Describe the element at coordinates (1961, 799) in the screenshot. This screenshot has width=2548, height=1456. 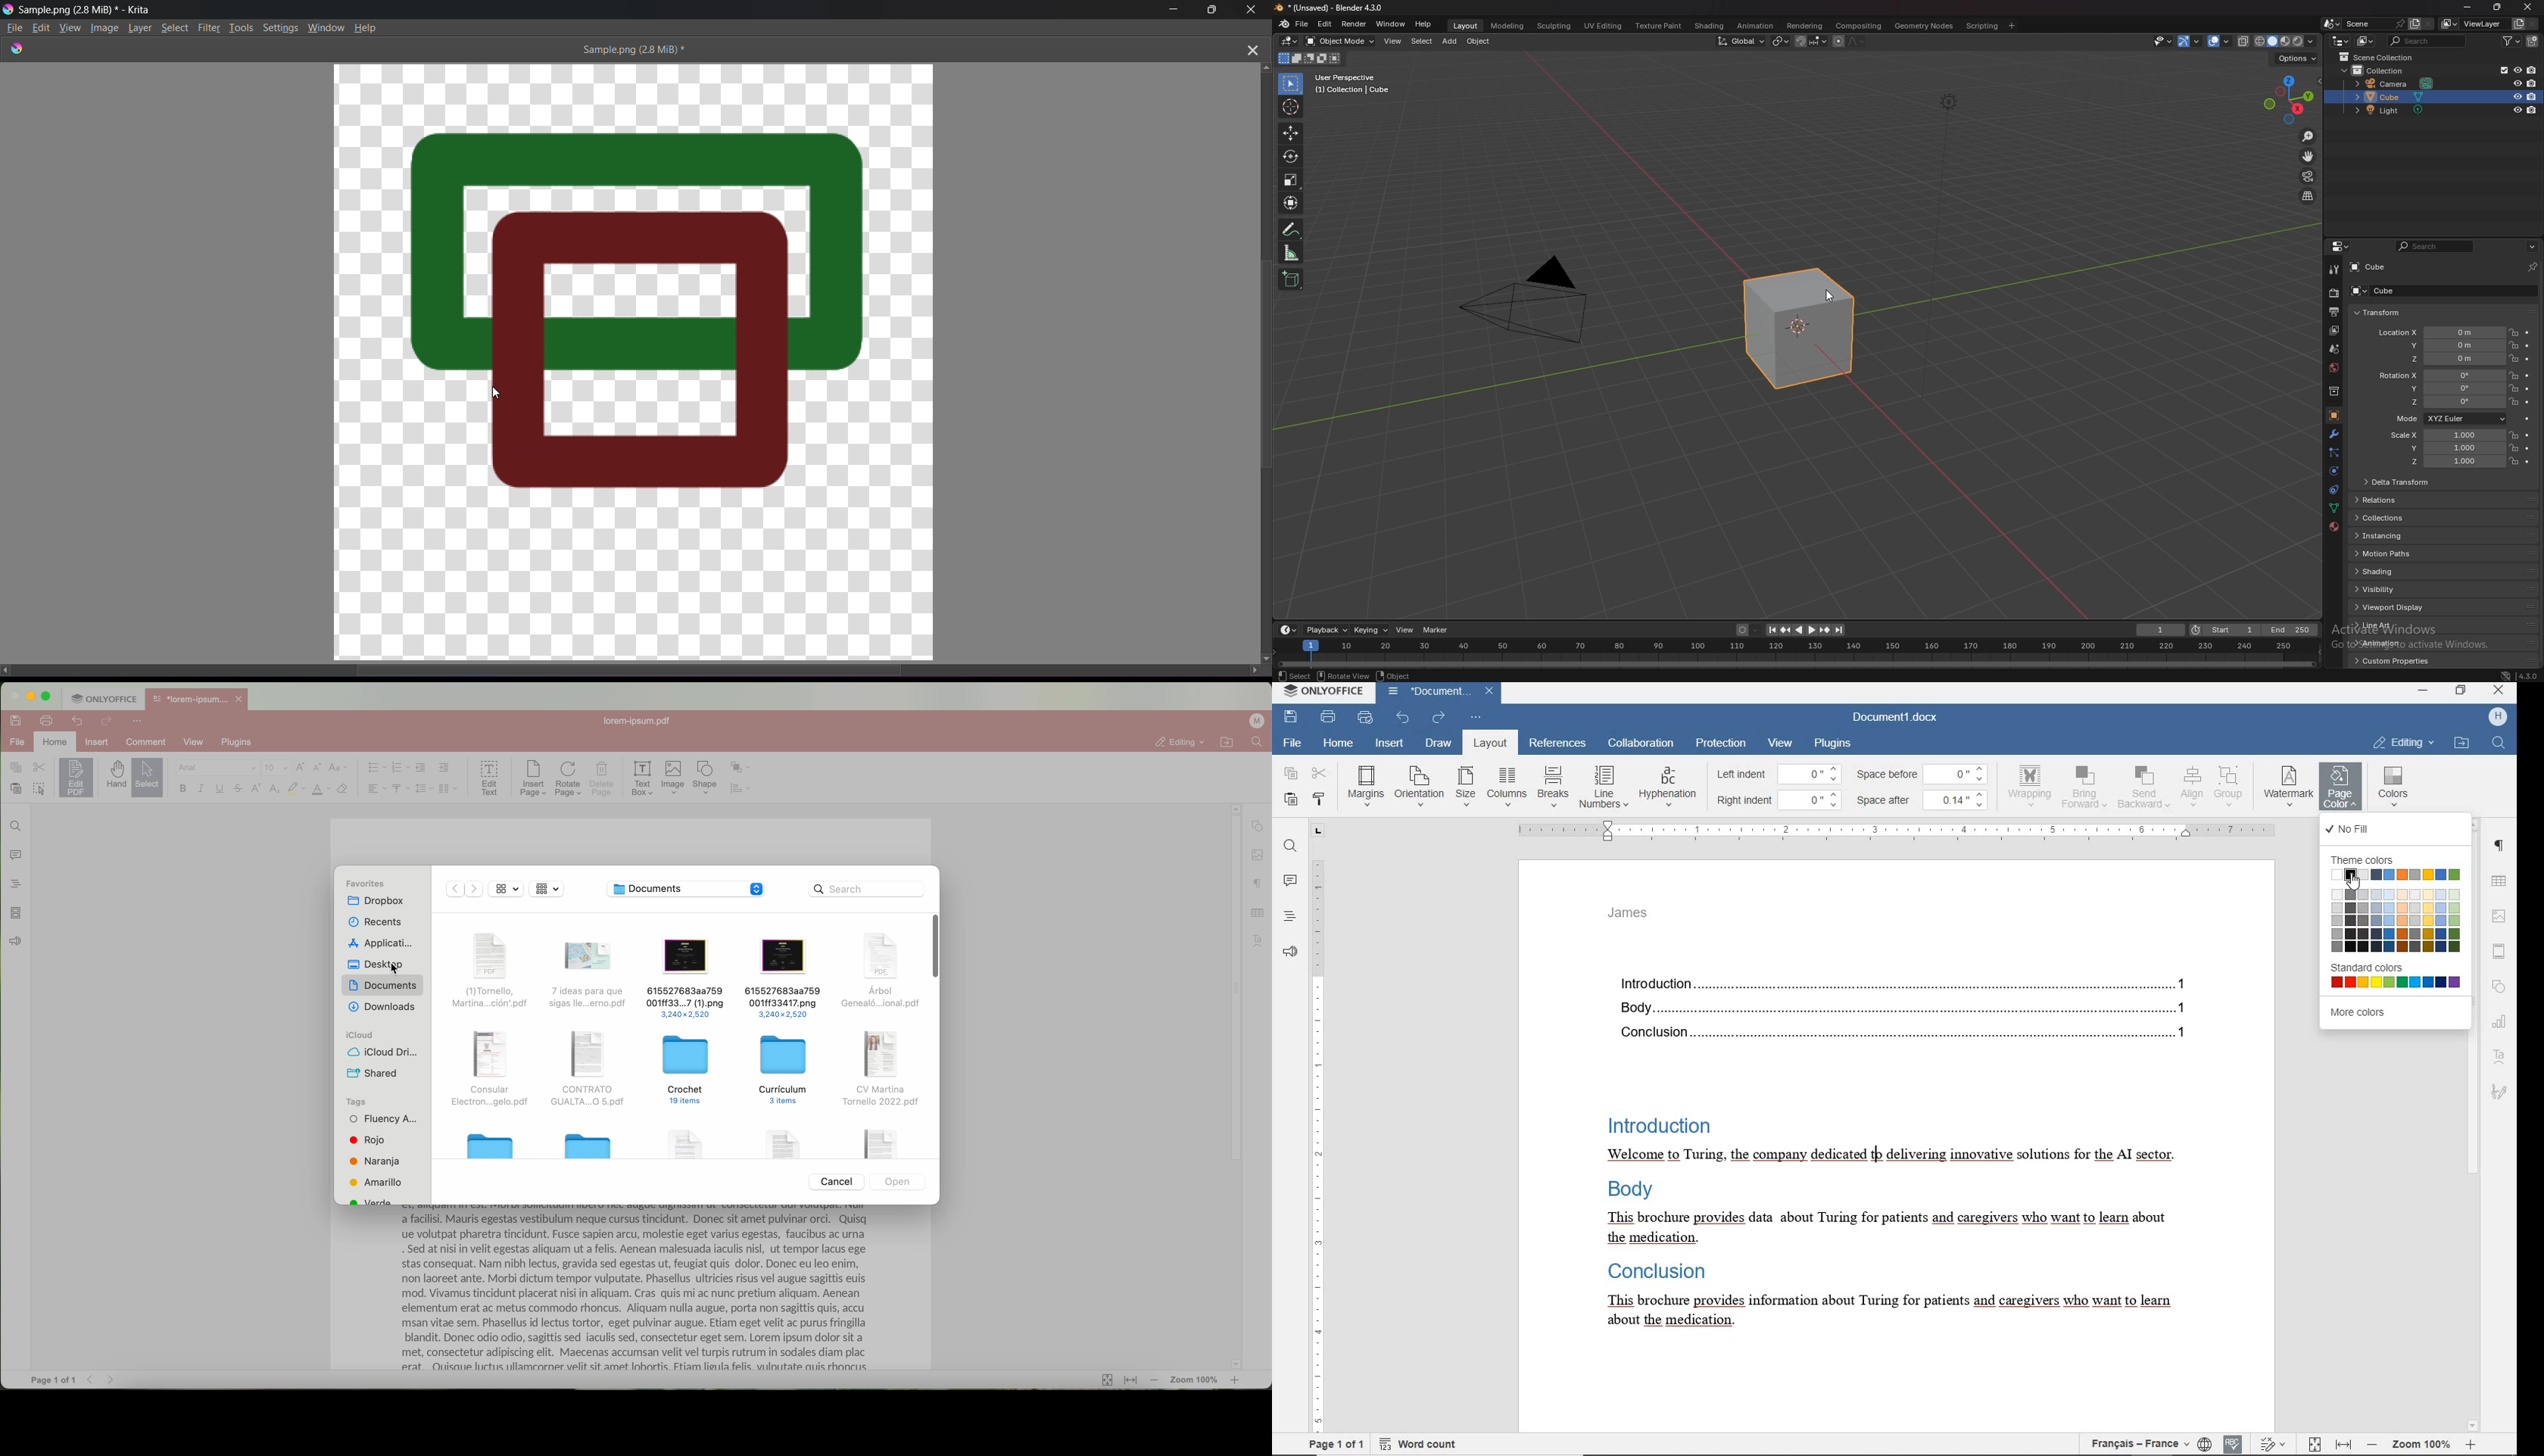
I see `0.14` at that location.